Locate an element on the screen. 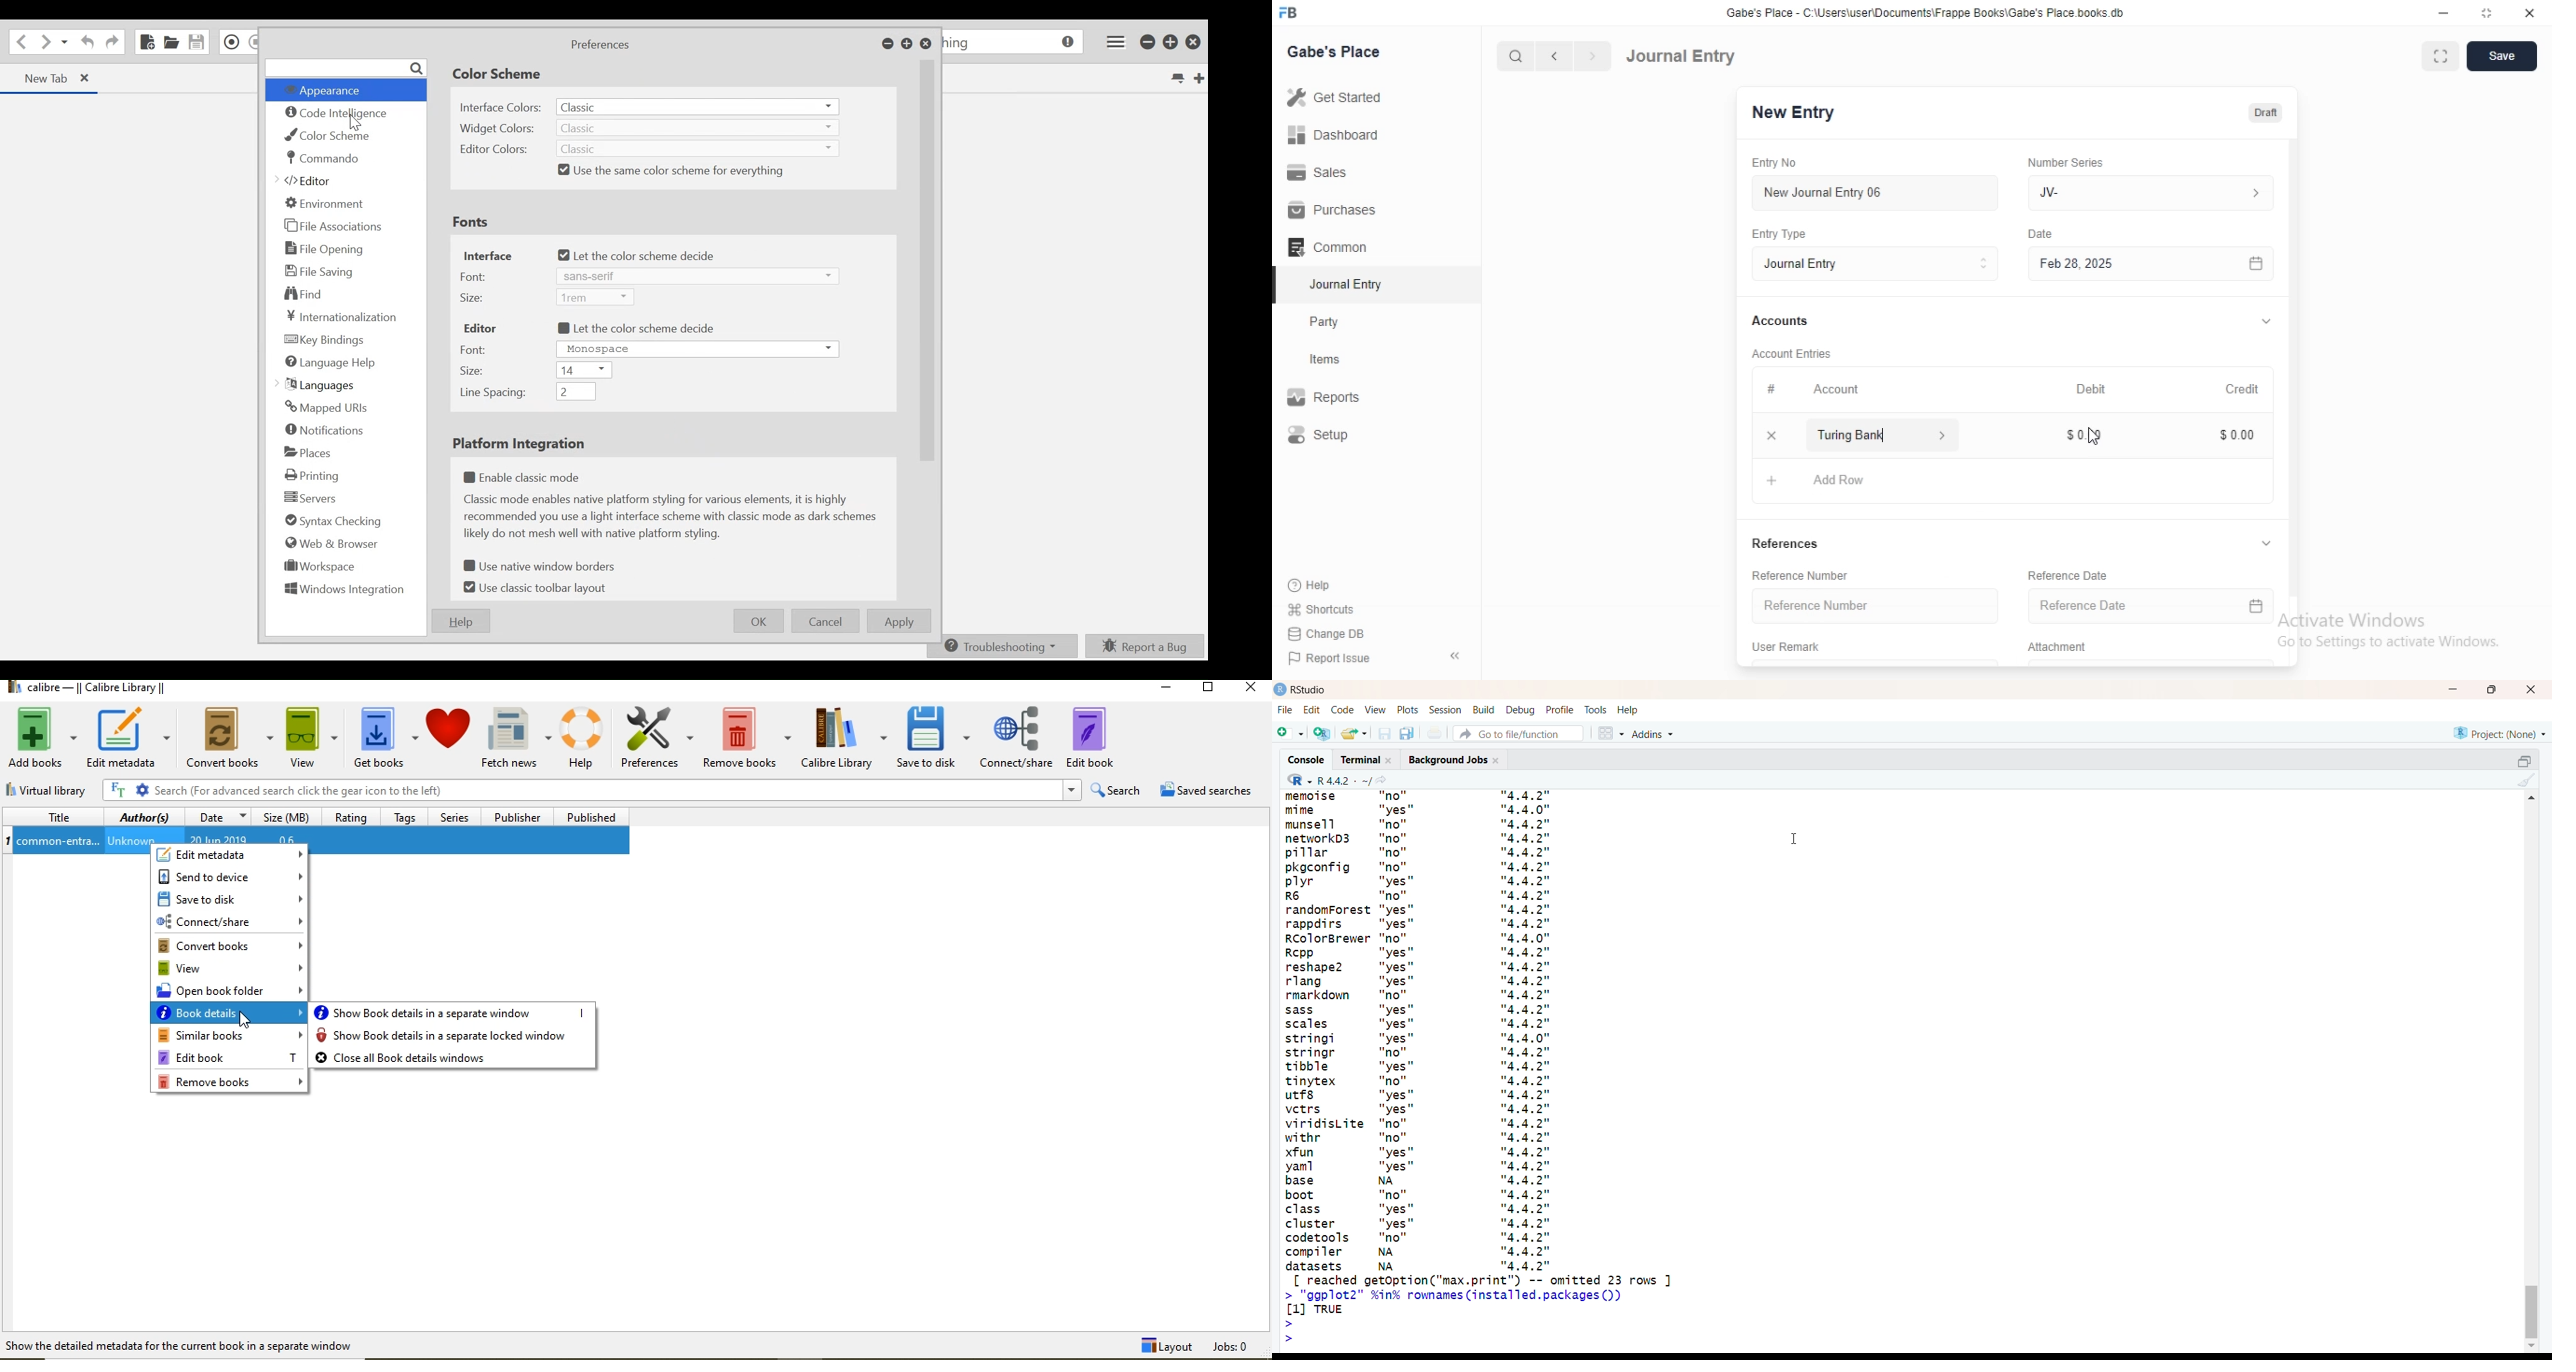 The image size is (2576, 1372). background jobs is located at coordinates (1454, 759).